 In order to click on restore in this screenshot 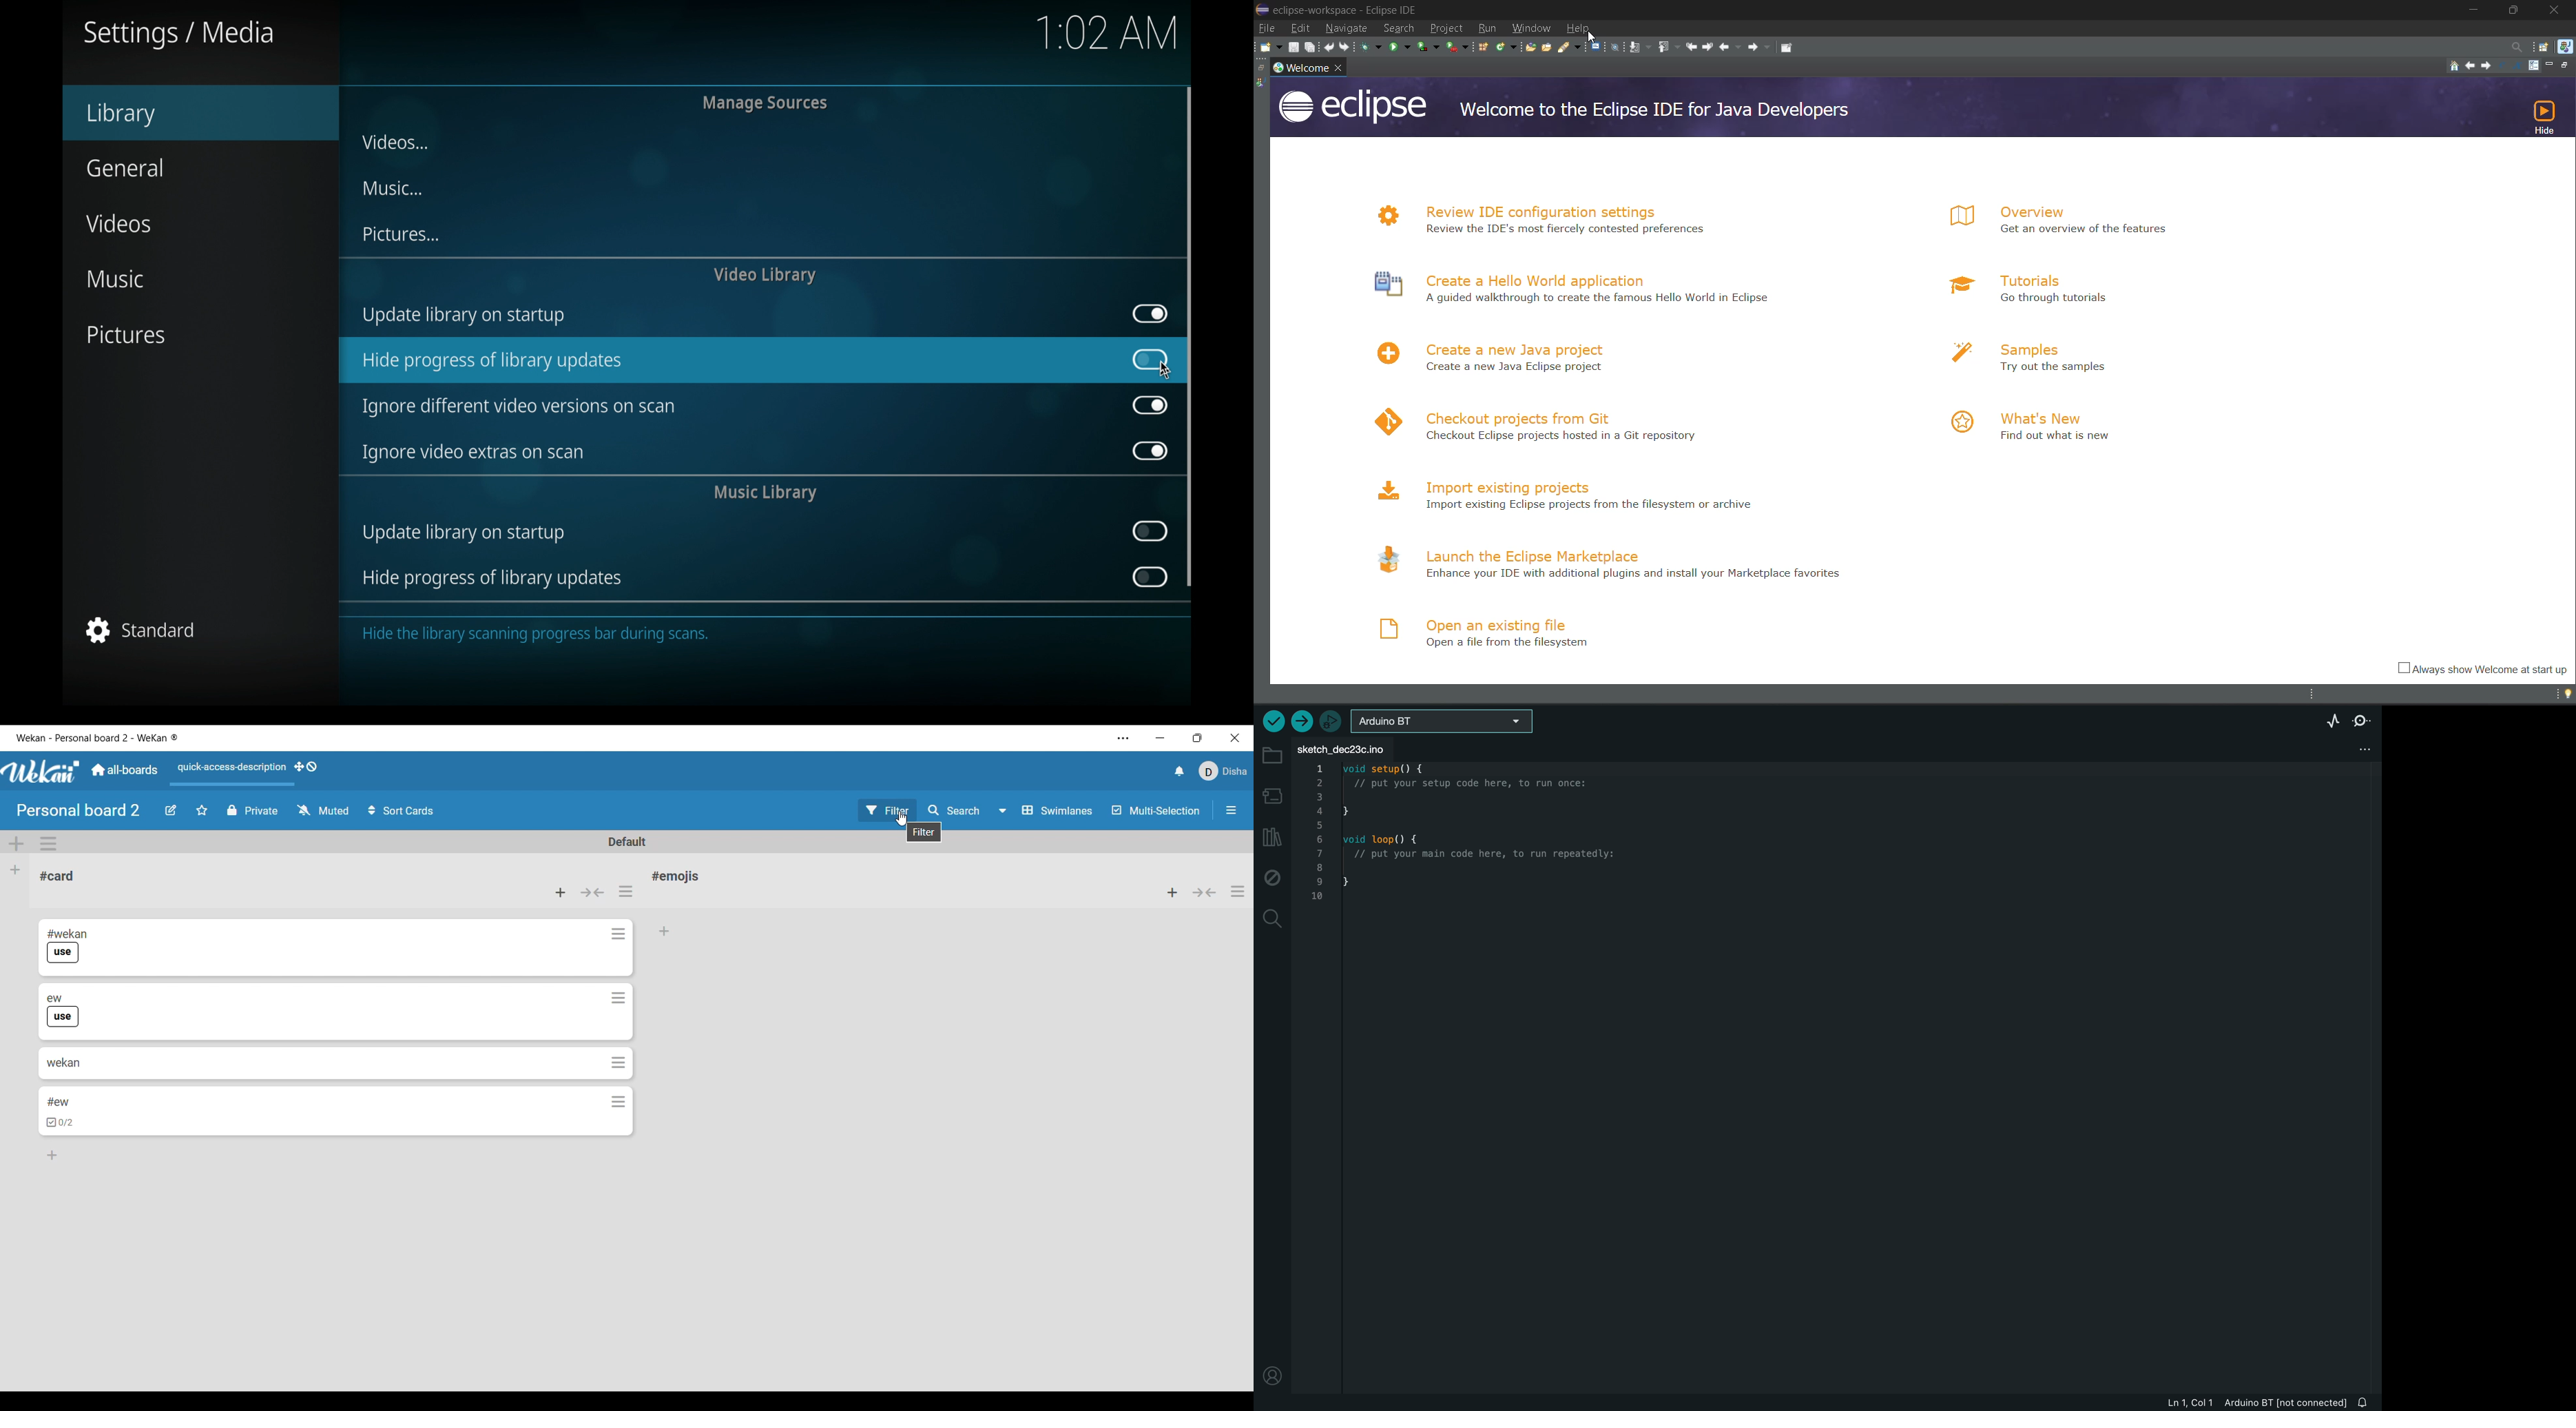, I will do `click(2567, 67)`.